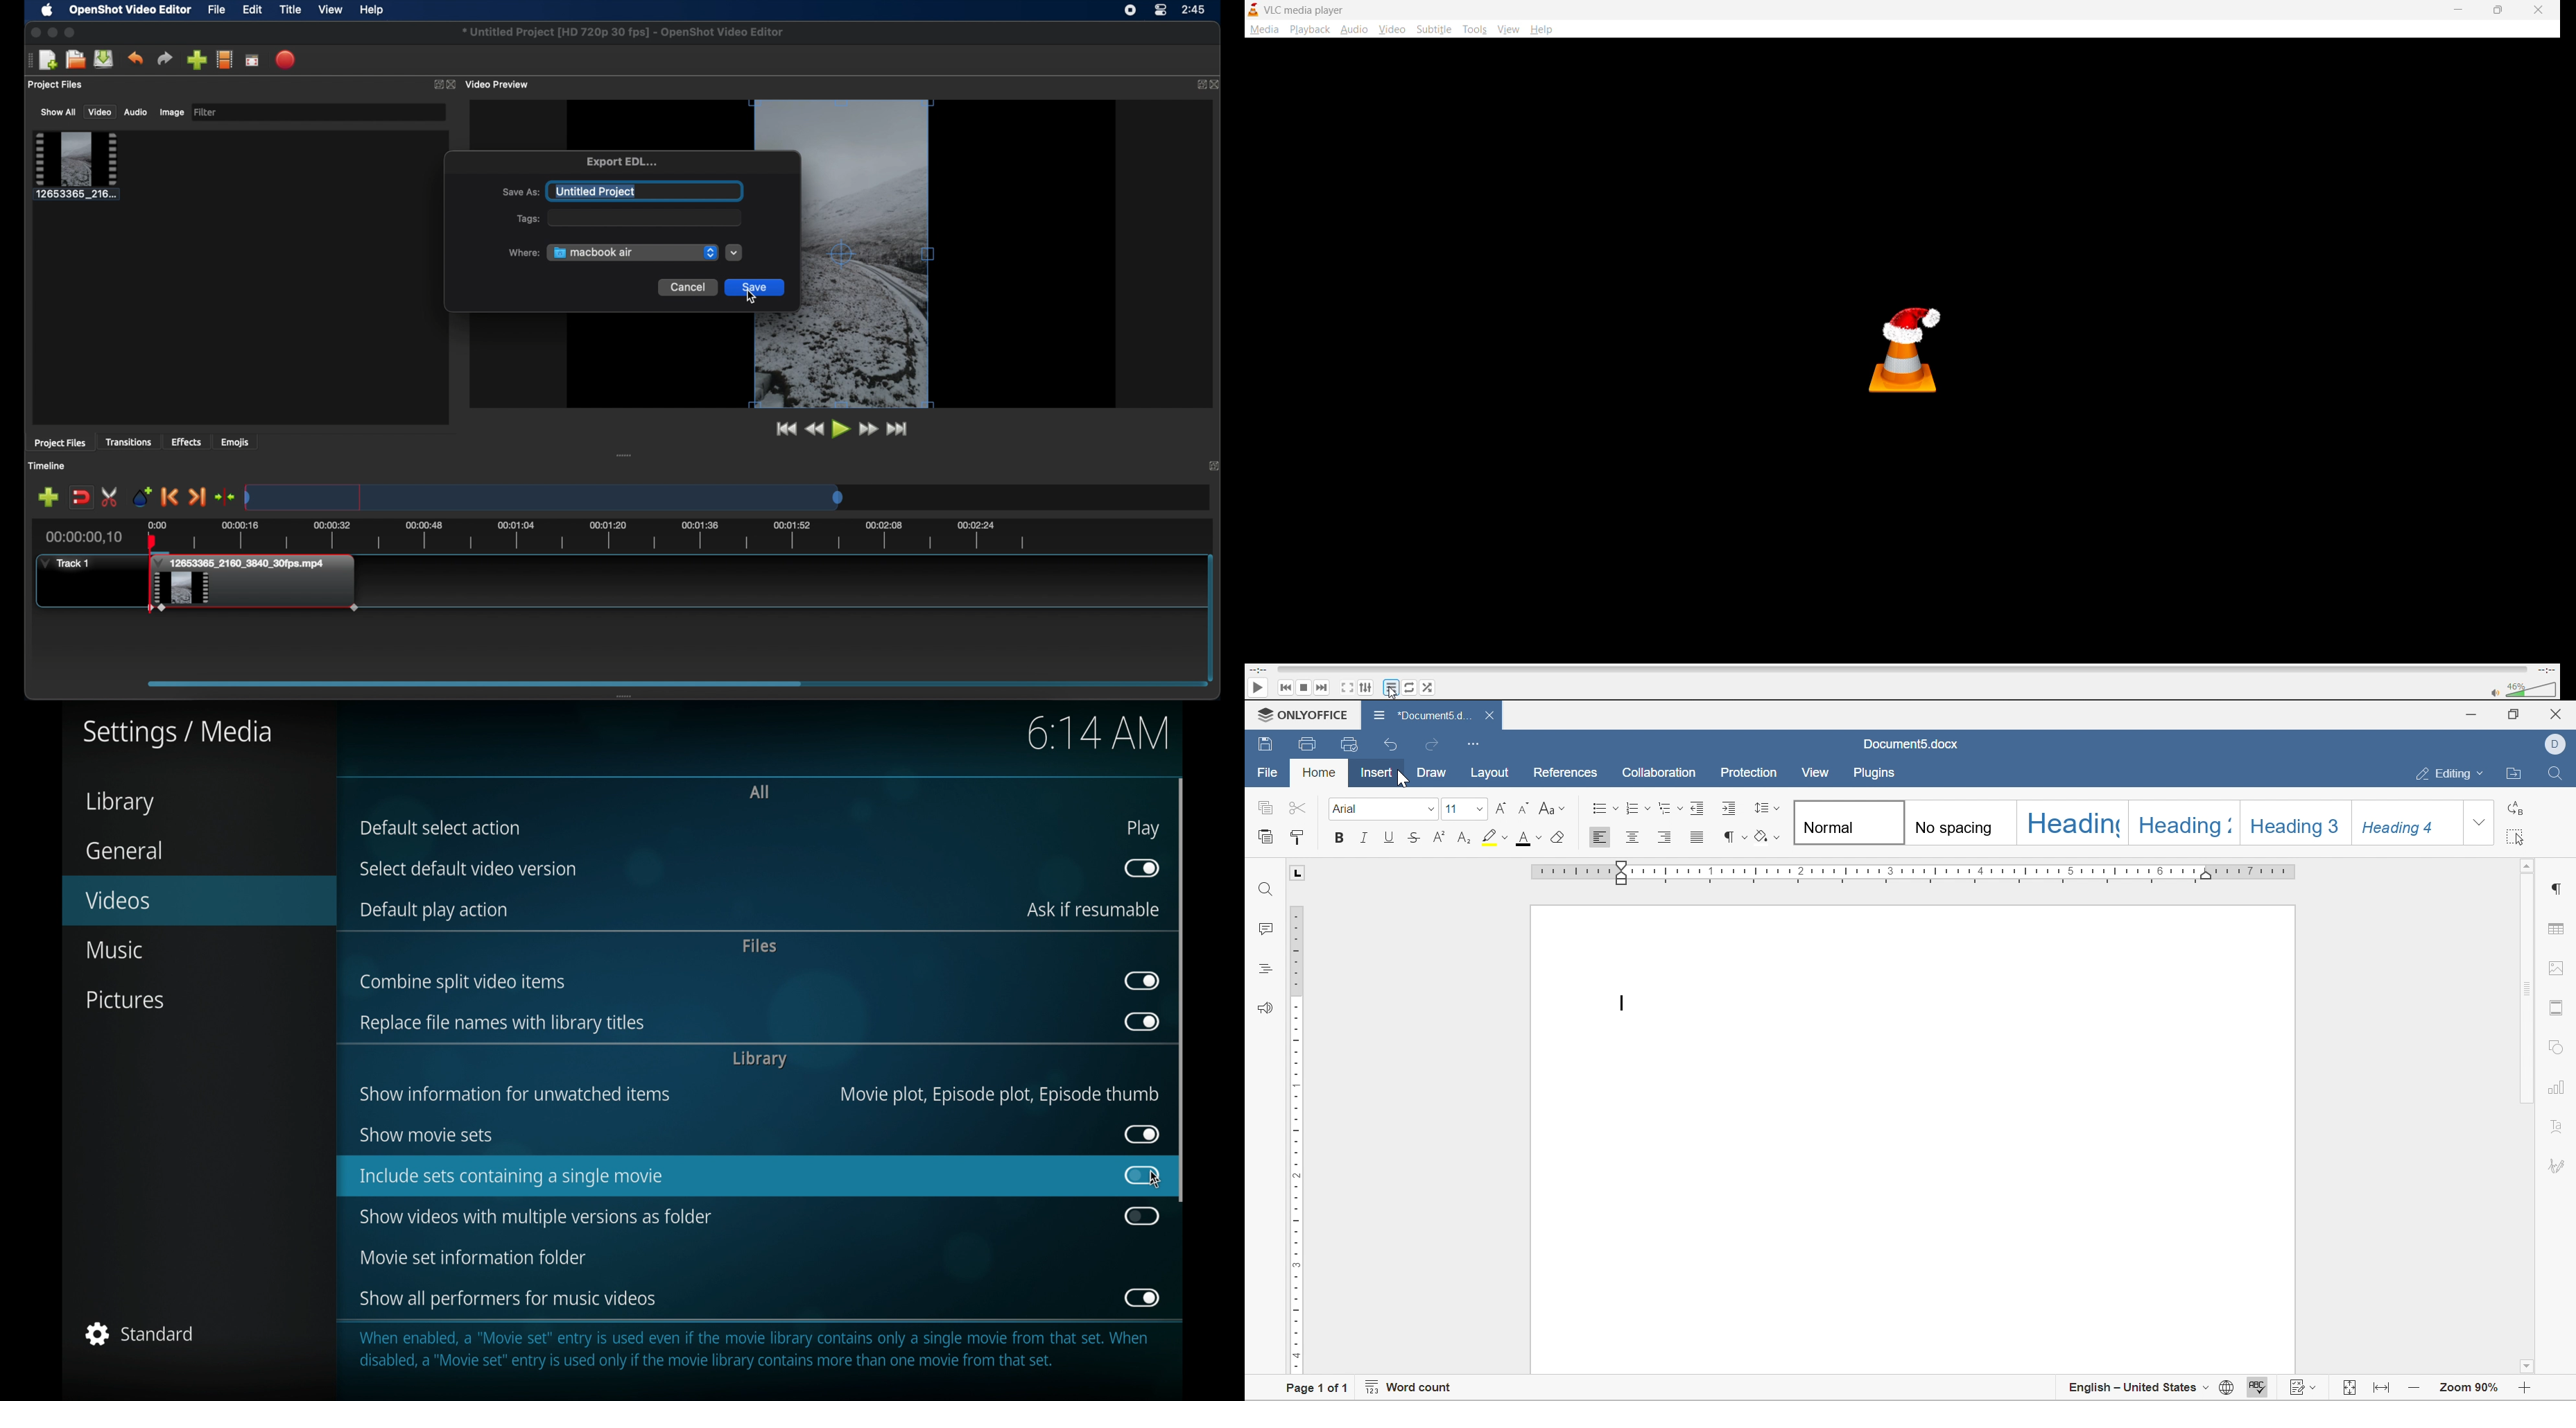 The image size is (2576, 1428). Describe the element at coordinates (1635, 808) in the screenshot. I see `numbering` at that location.